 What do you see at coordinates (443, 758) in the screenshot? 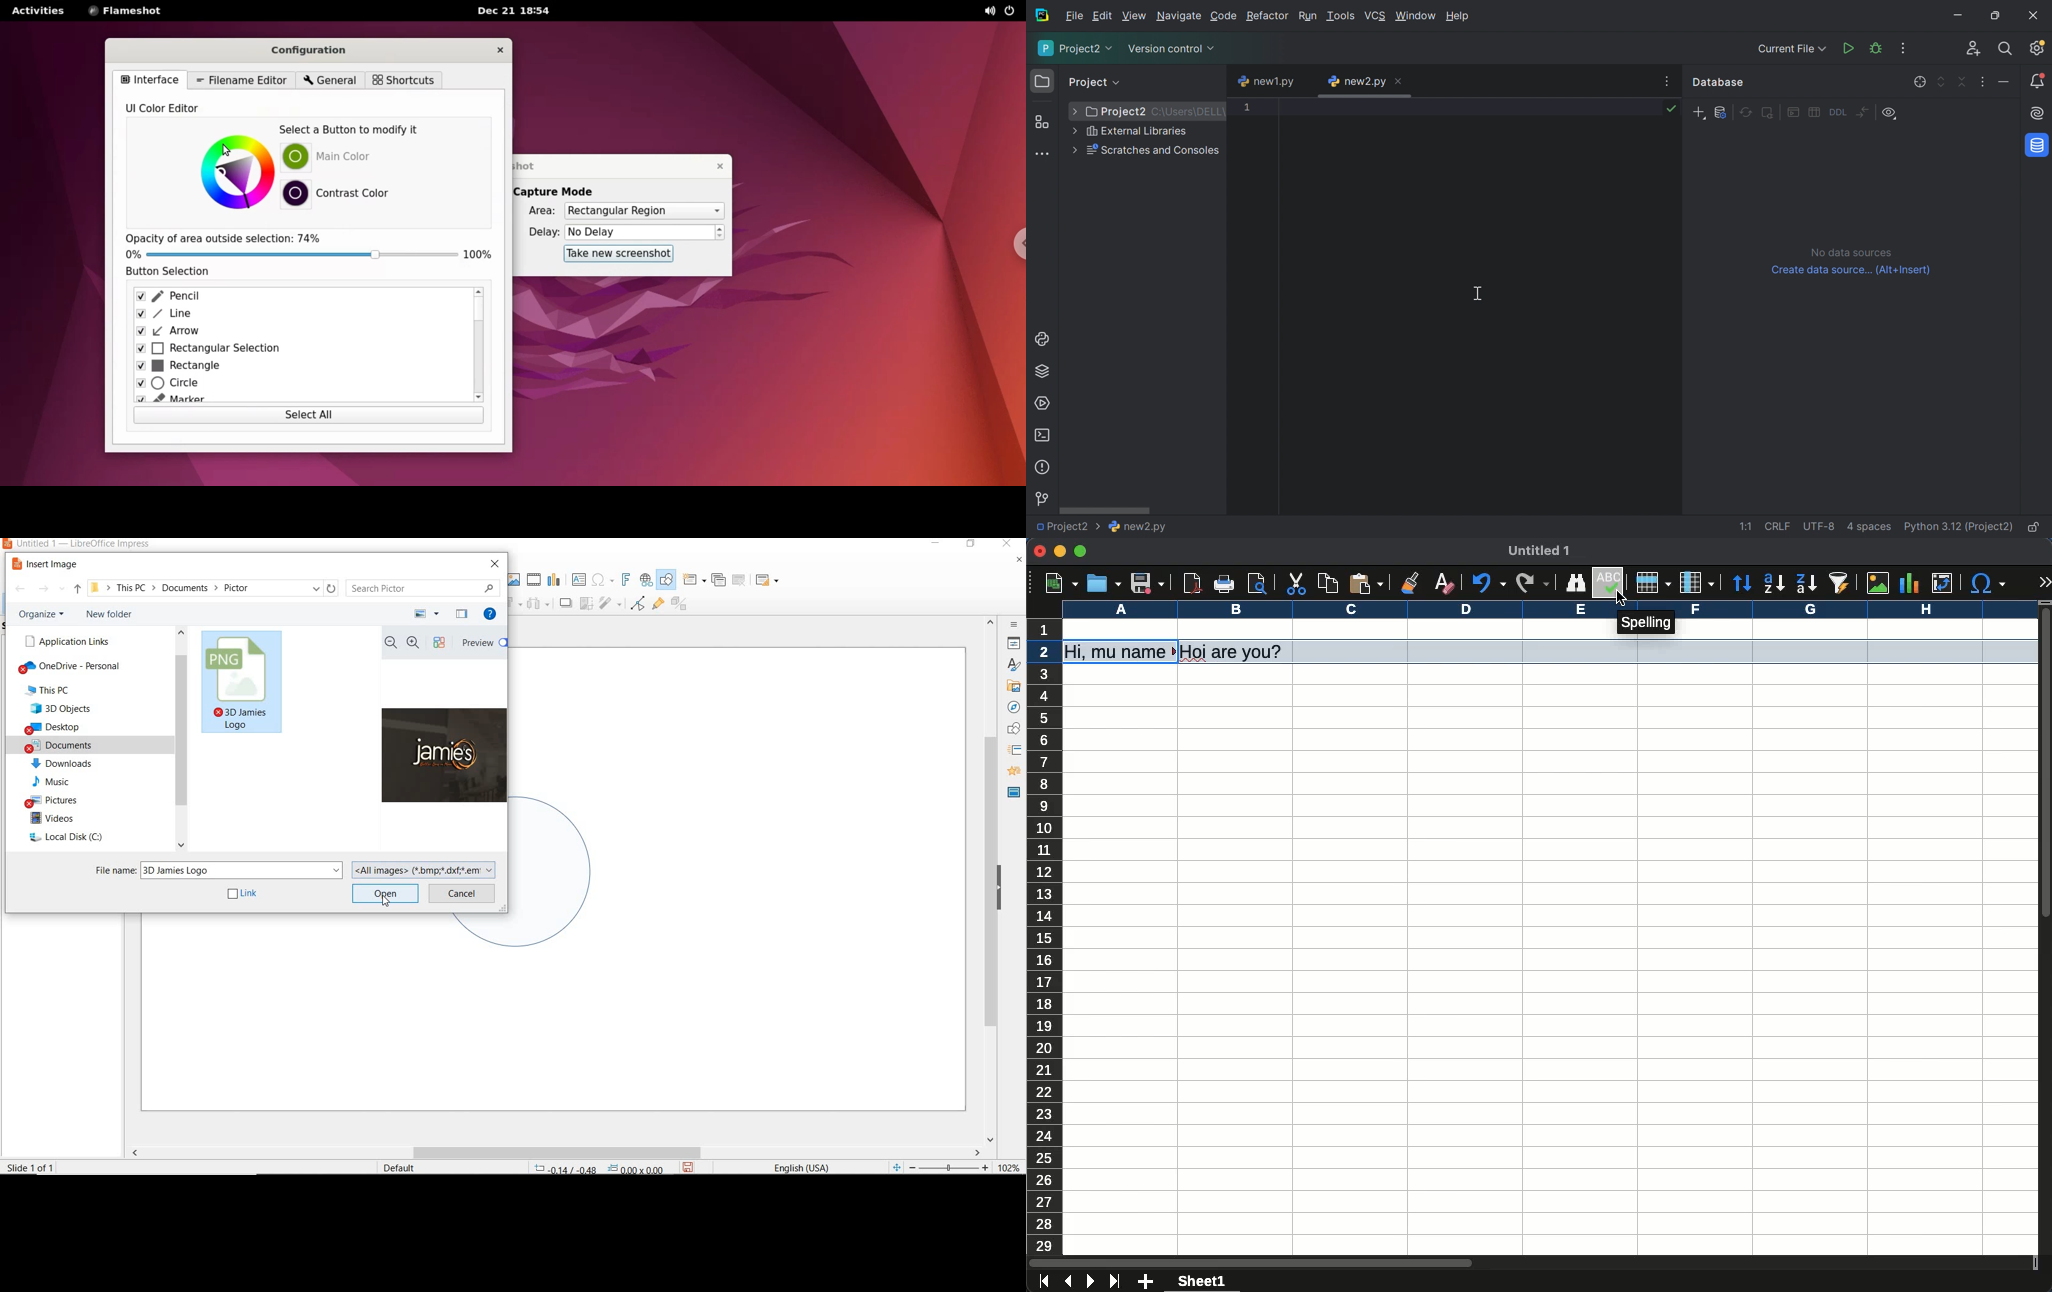
I see `image preview` at bounding box center [443, 758].